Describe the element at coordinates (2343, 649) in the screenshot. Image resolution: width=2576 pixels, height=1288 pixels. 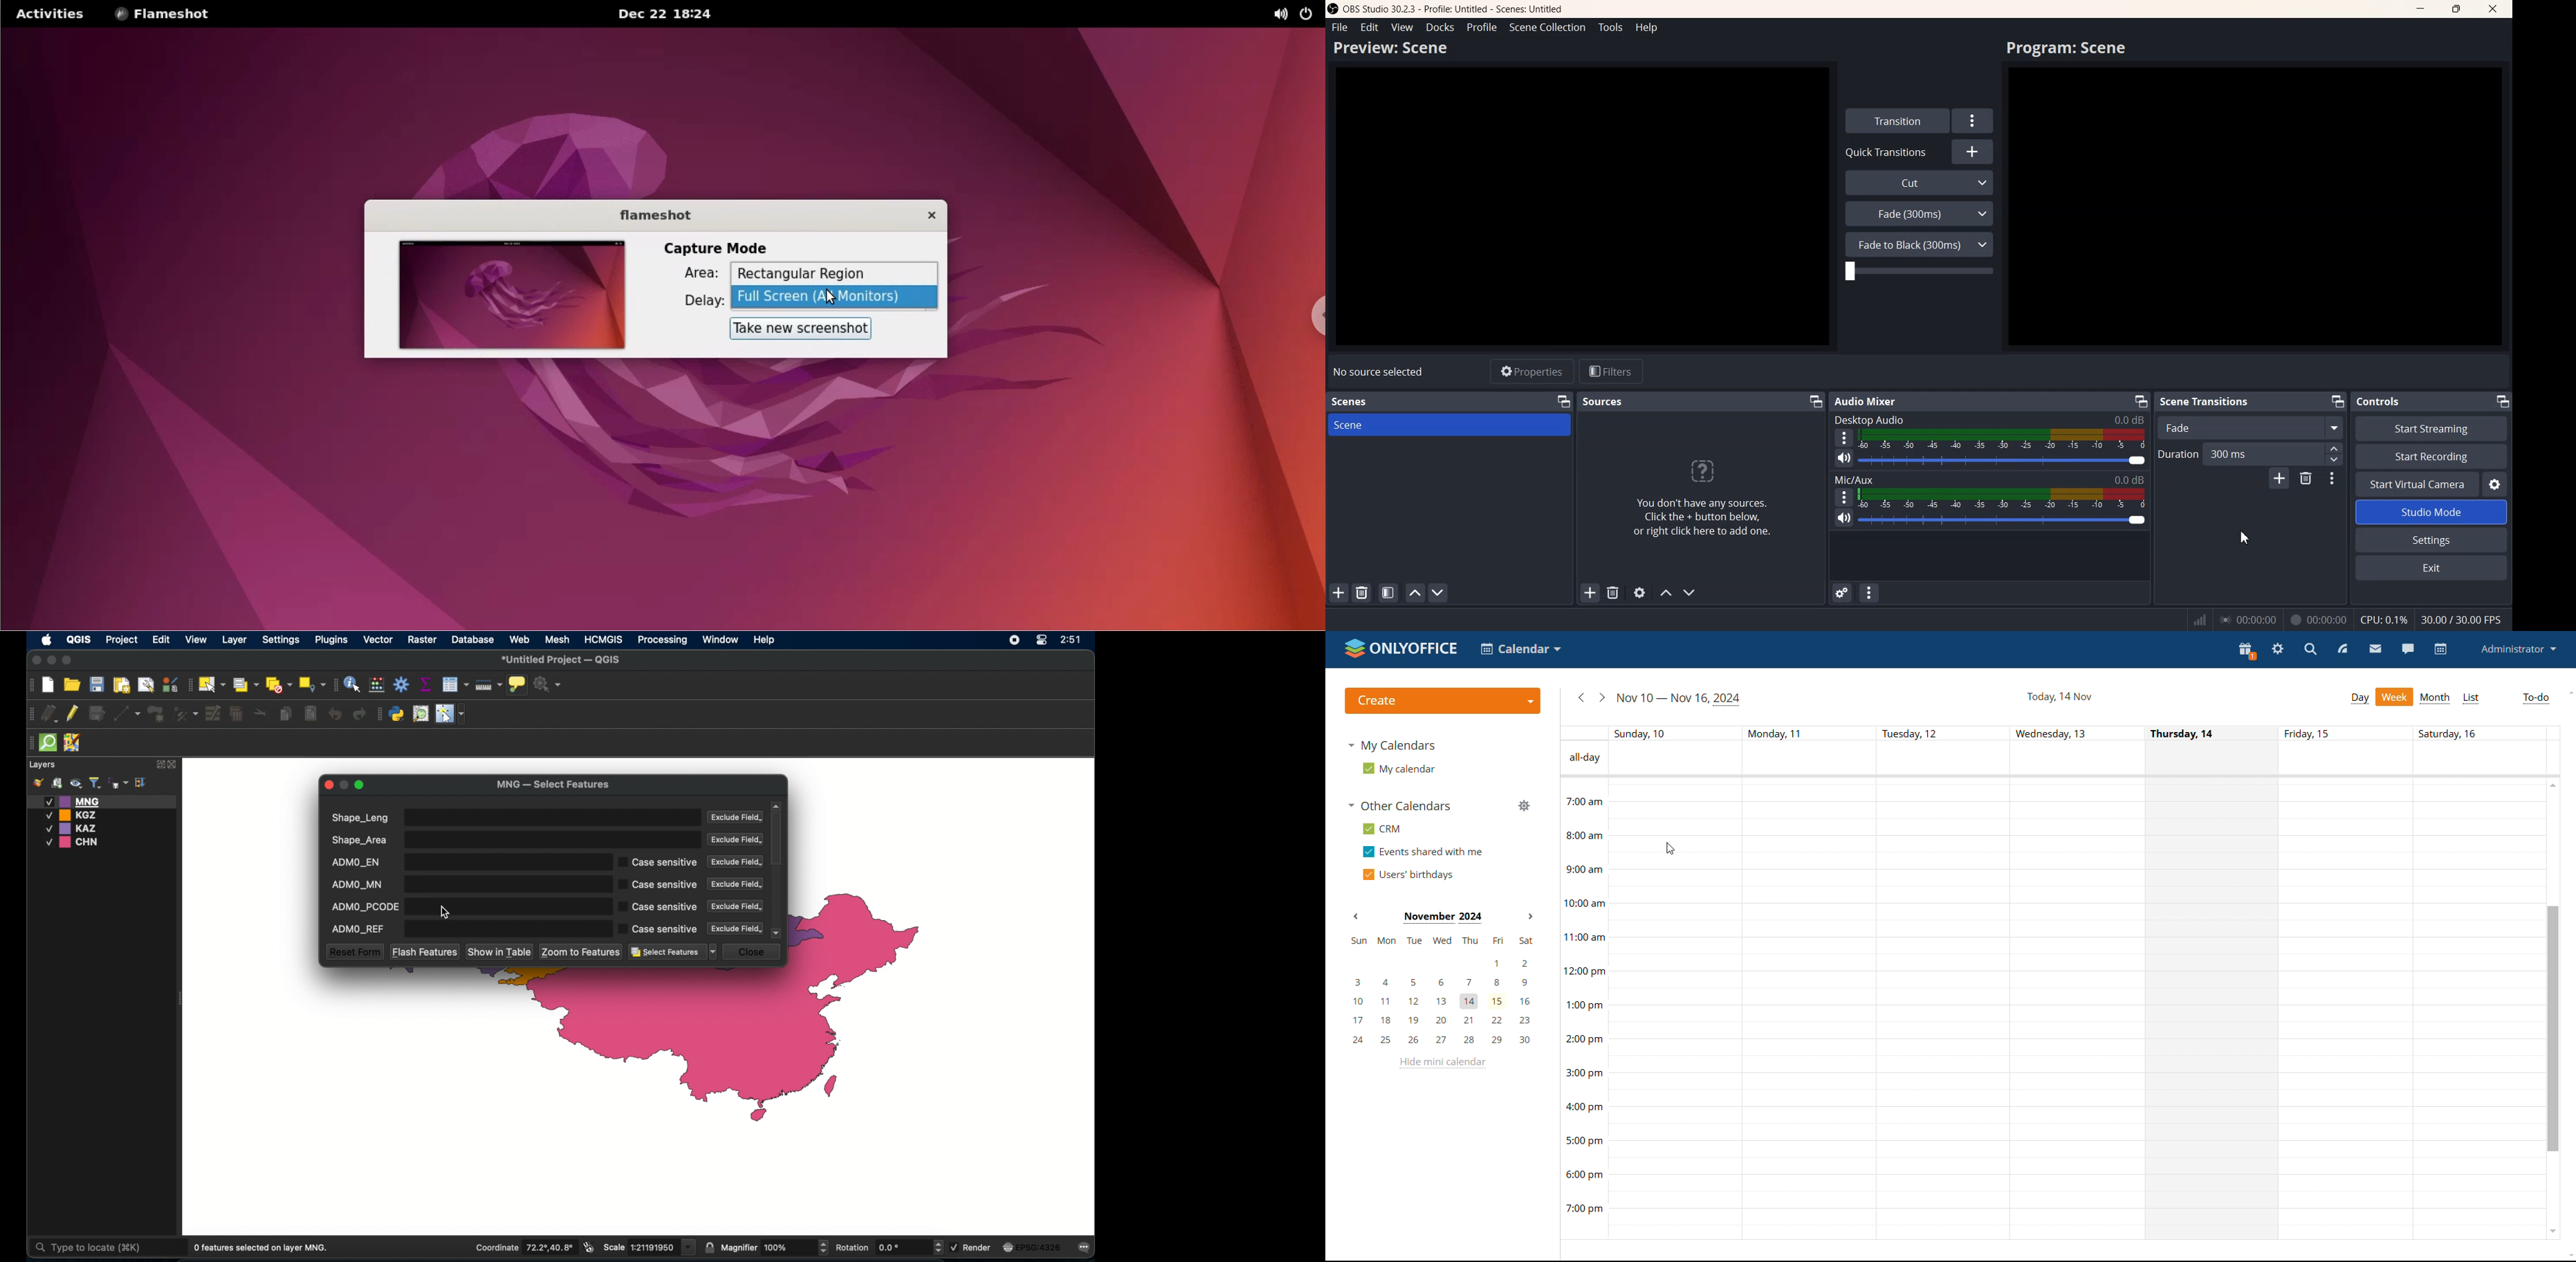
I see `feed` at that location.